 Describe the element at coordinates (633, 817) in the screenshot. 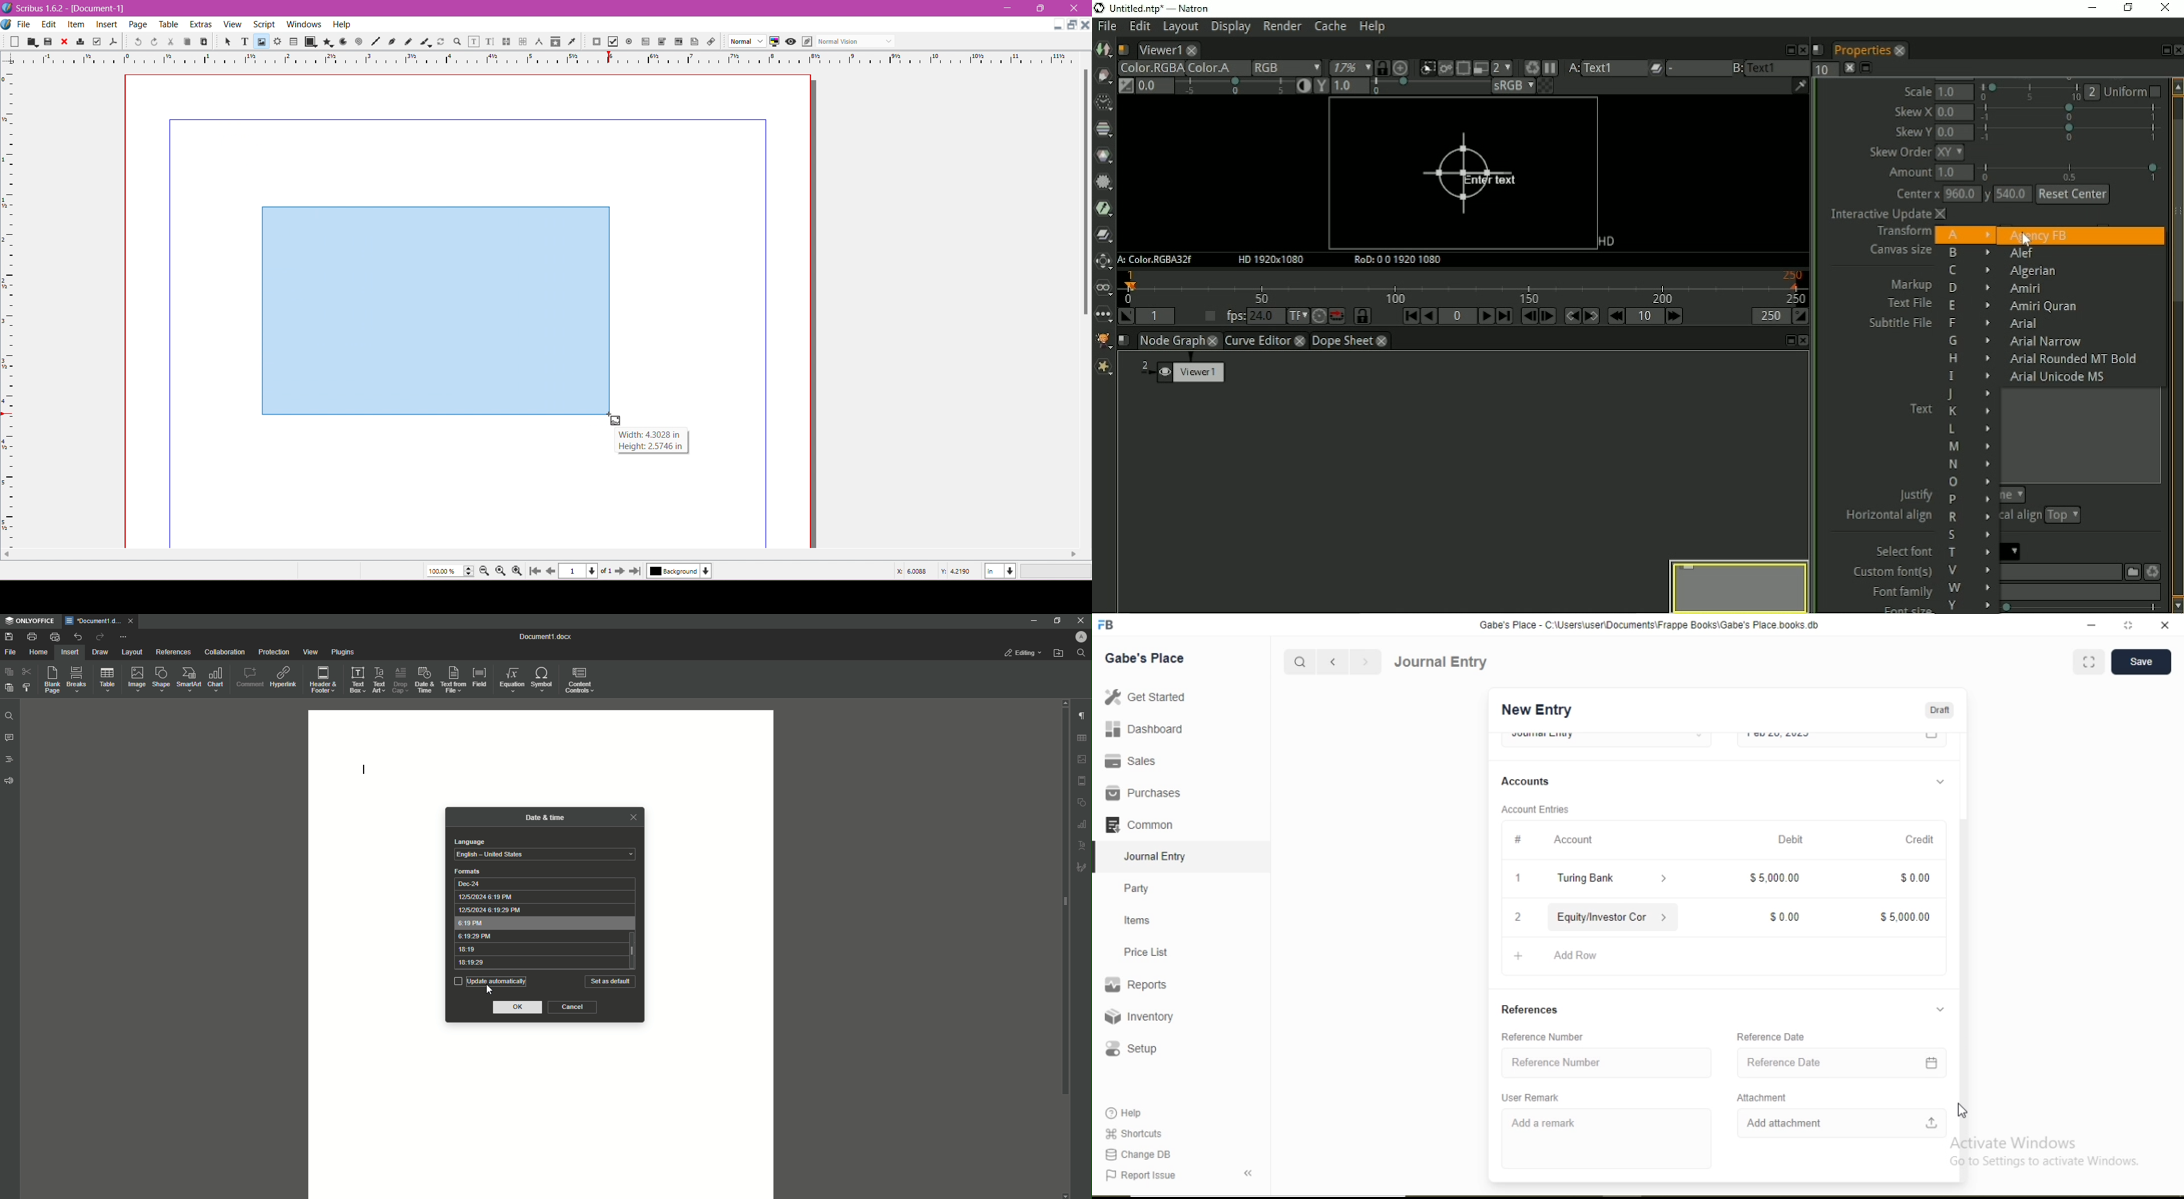

I see `close` at that location.